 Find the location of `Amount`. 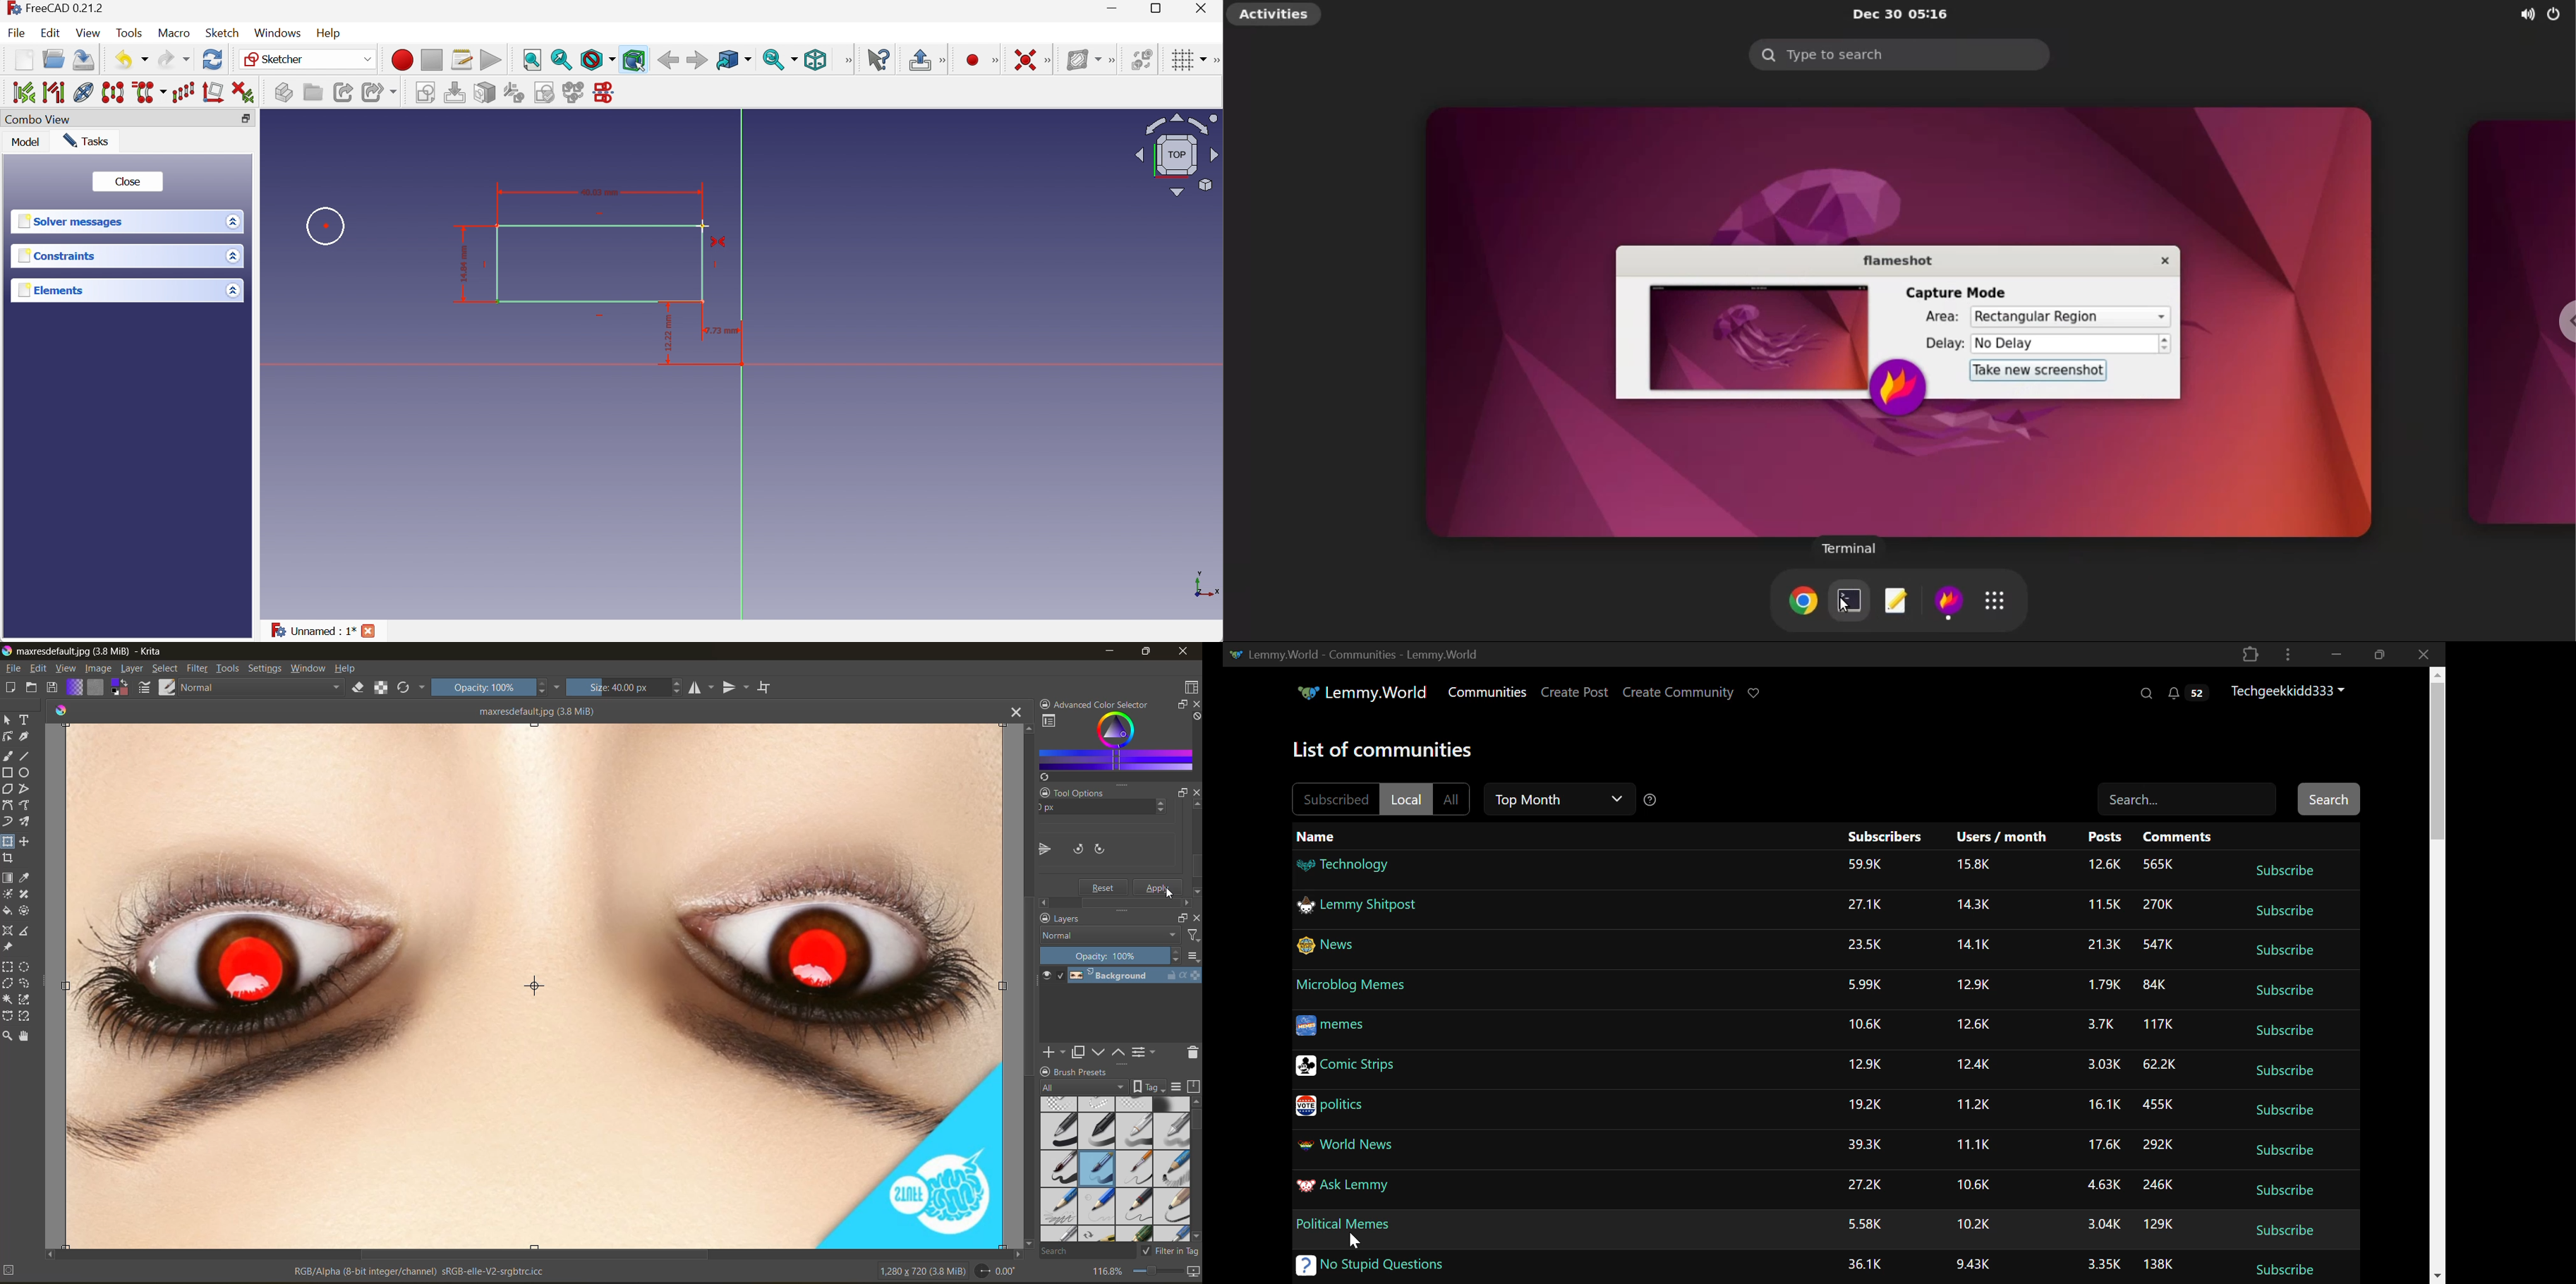

Amount is located at coordinates (1865, 985).